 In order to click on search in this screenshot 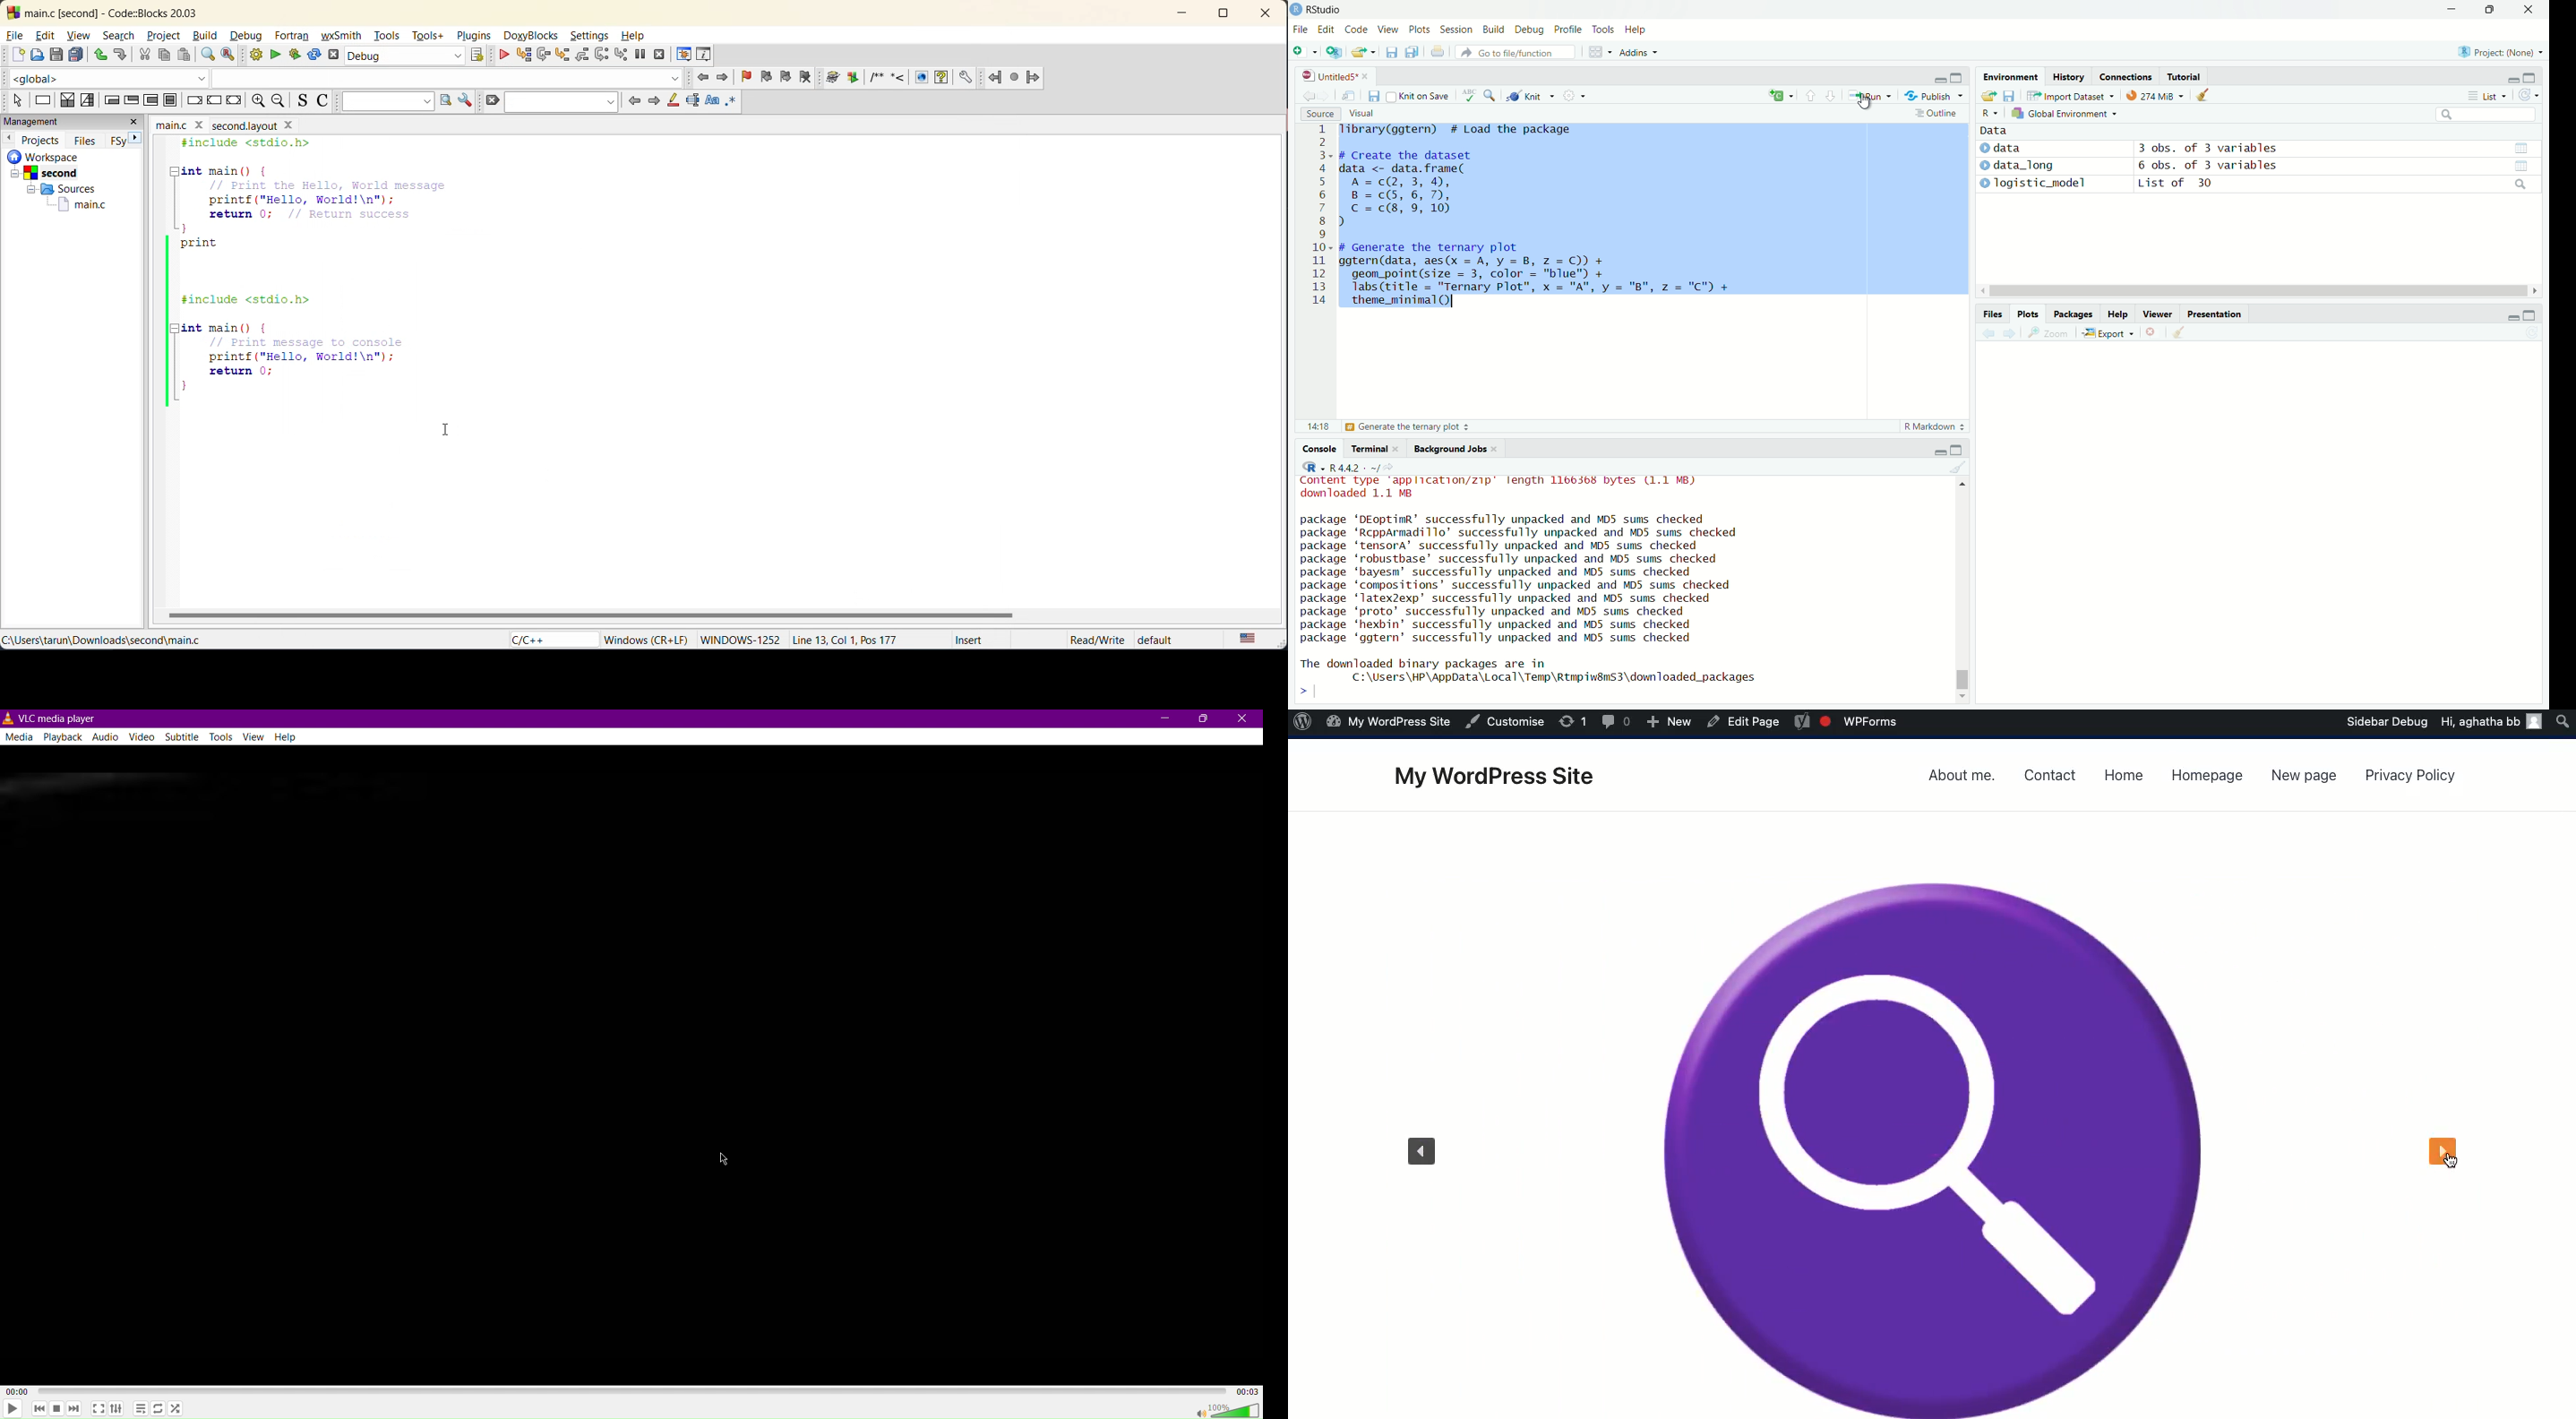, I will do `click(119, 37)`.